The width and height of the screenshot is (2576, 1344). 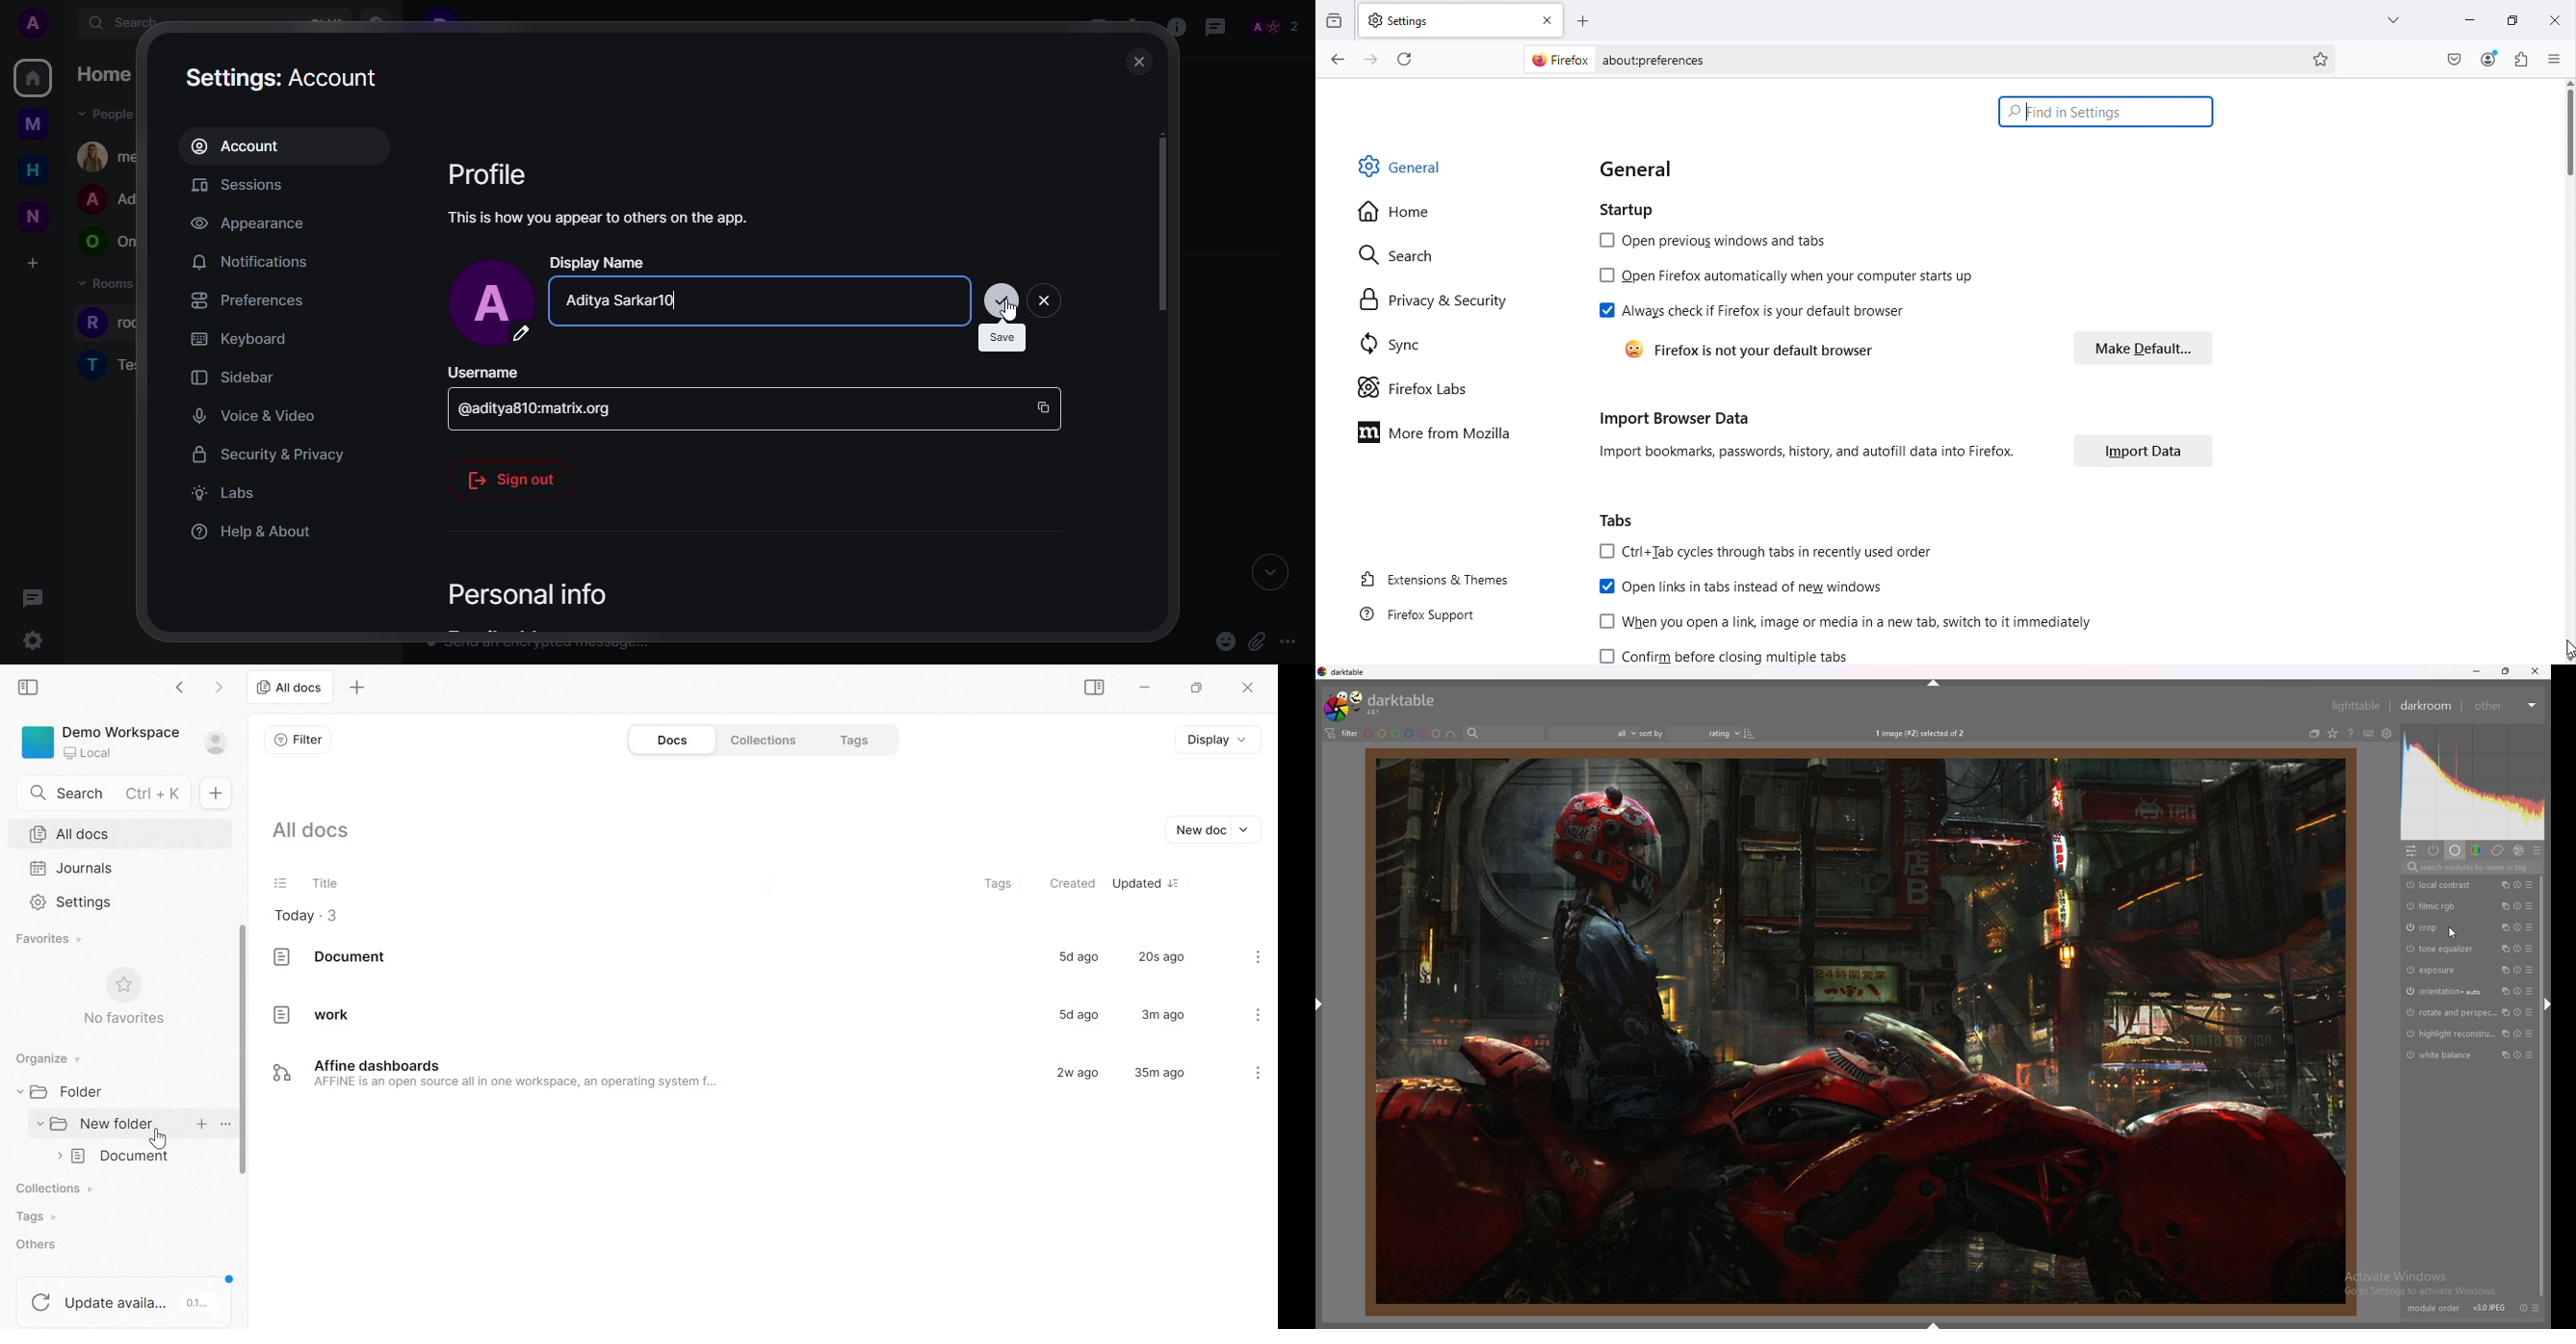 What do you see at coordinates (2472, 867) in the screenshot?
I see `search modules` at bounding box center [2472, 867].